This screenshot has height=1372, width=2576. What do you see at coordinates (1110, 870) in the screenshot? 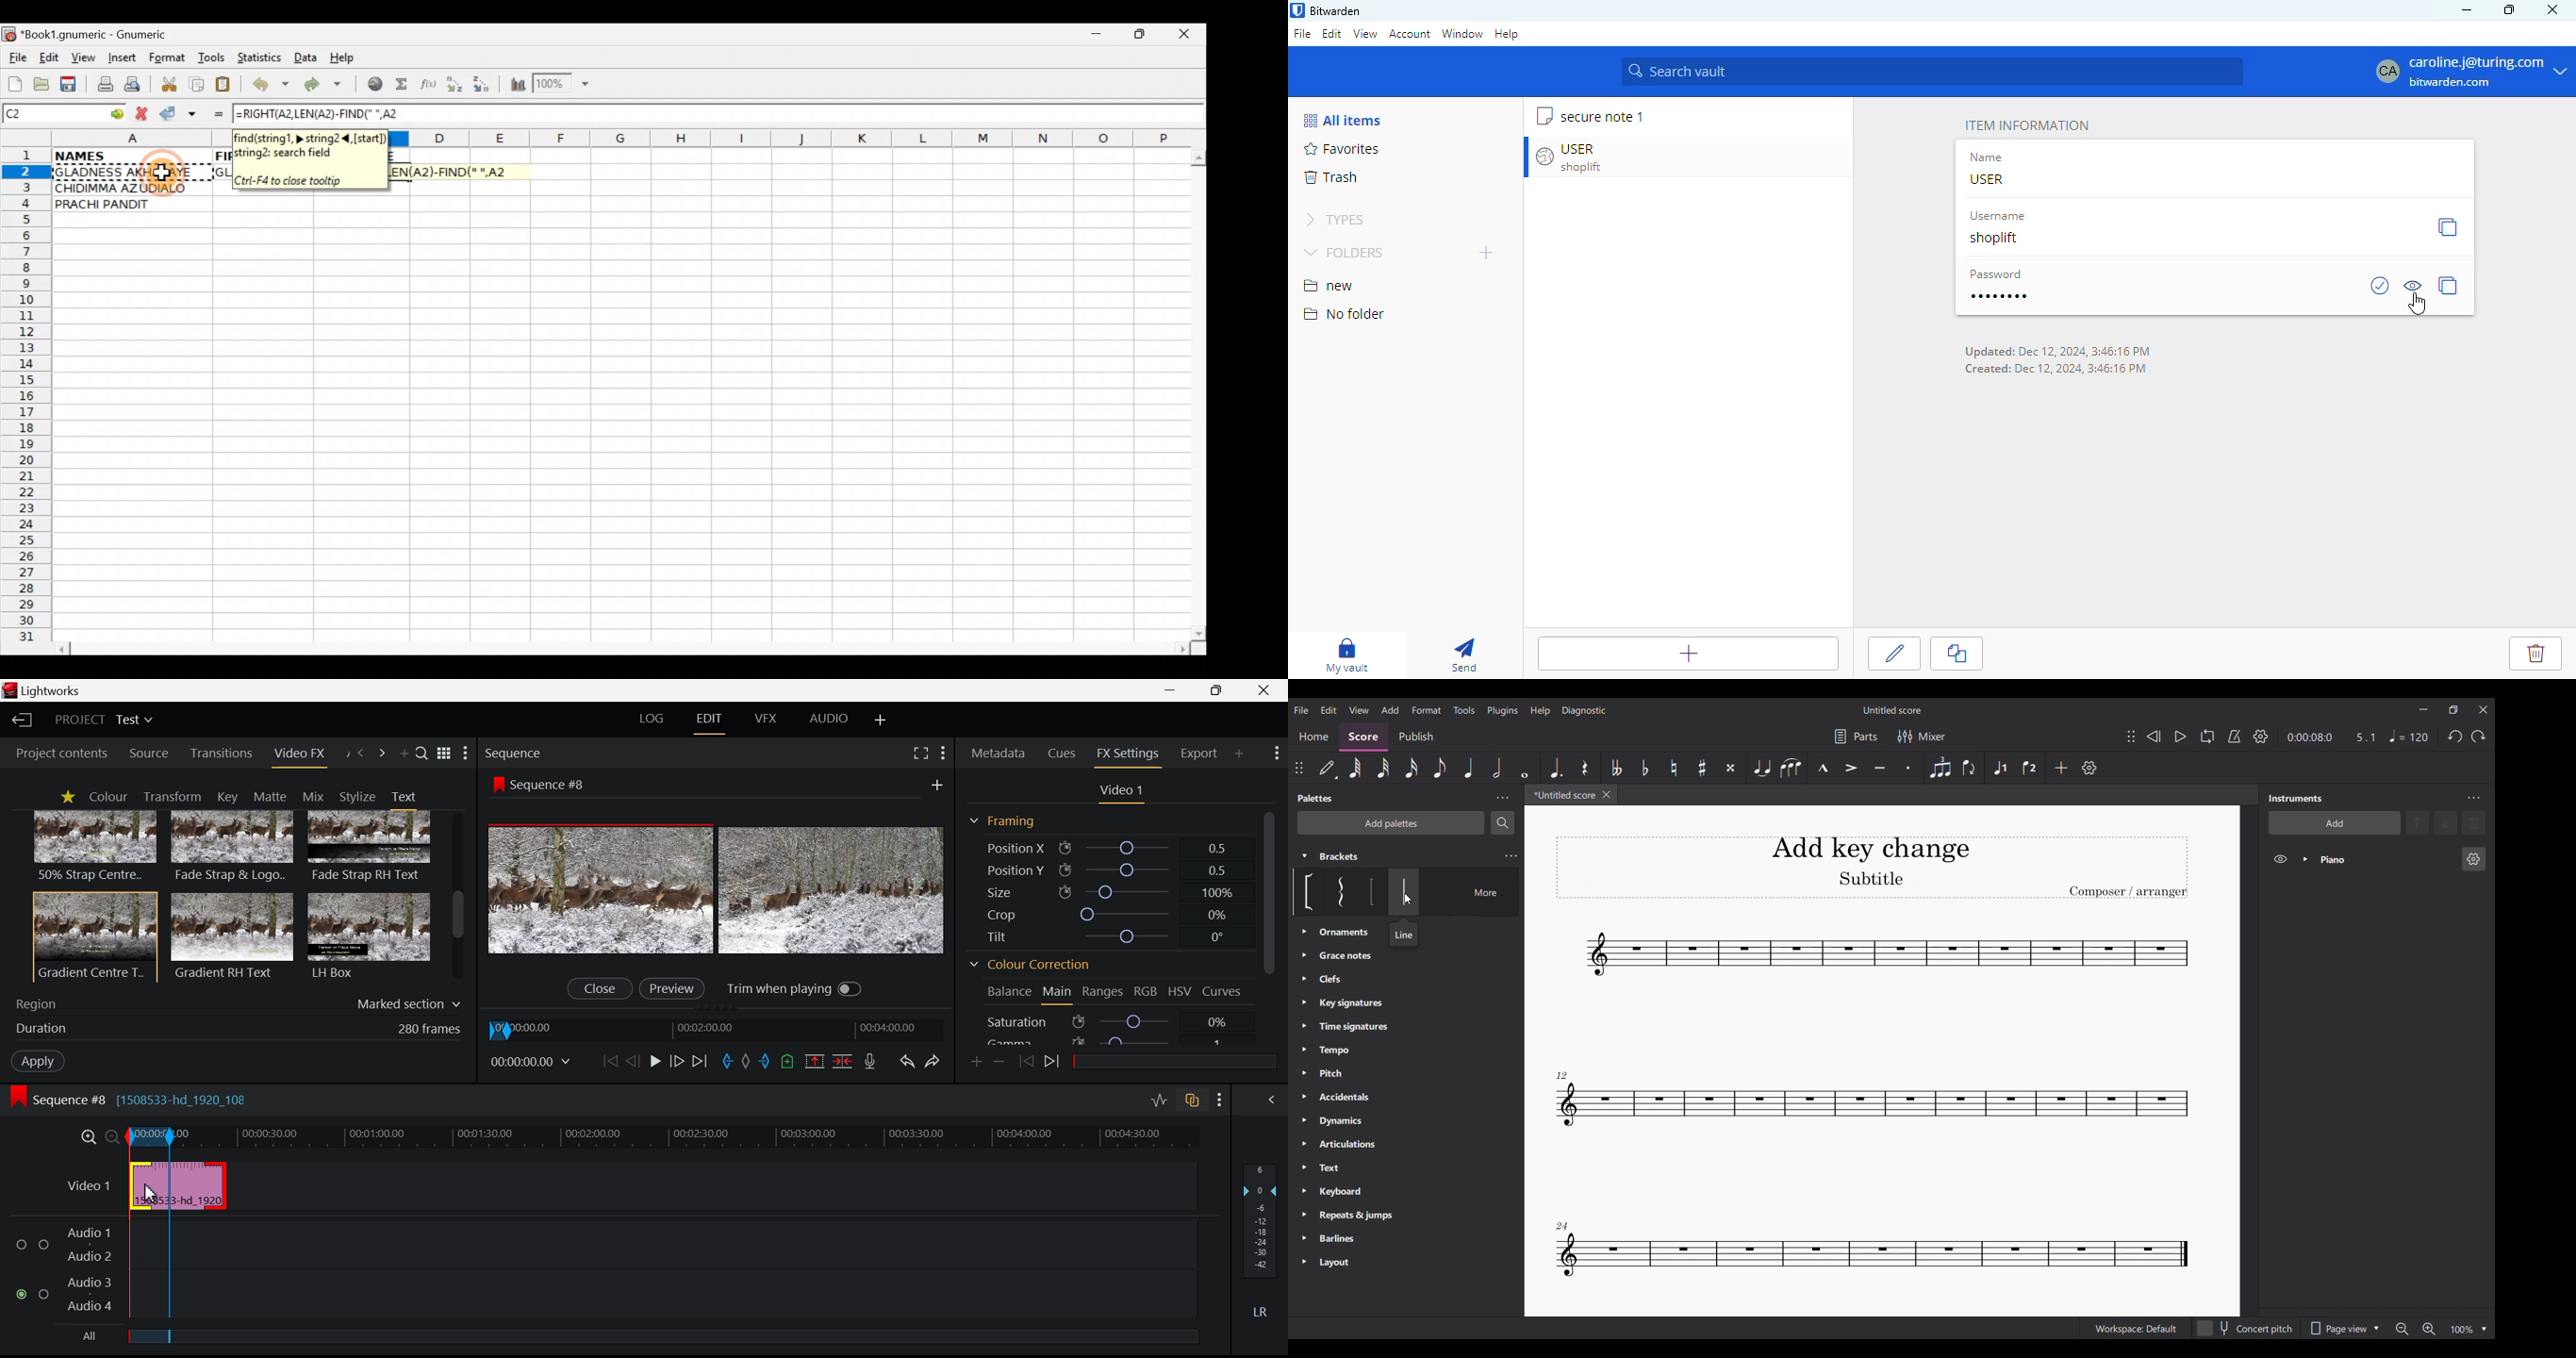
I see `Position Y` at bounding box center [1110, 870].